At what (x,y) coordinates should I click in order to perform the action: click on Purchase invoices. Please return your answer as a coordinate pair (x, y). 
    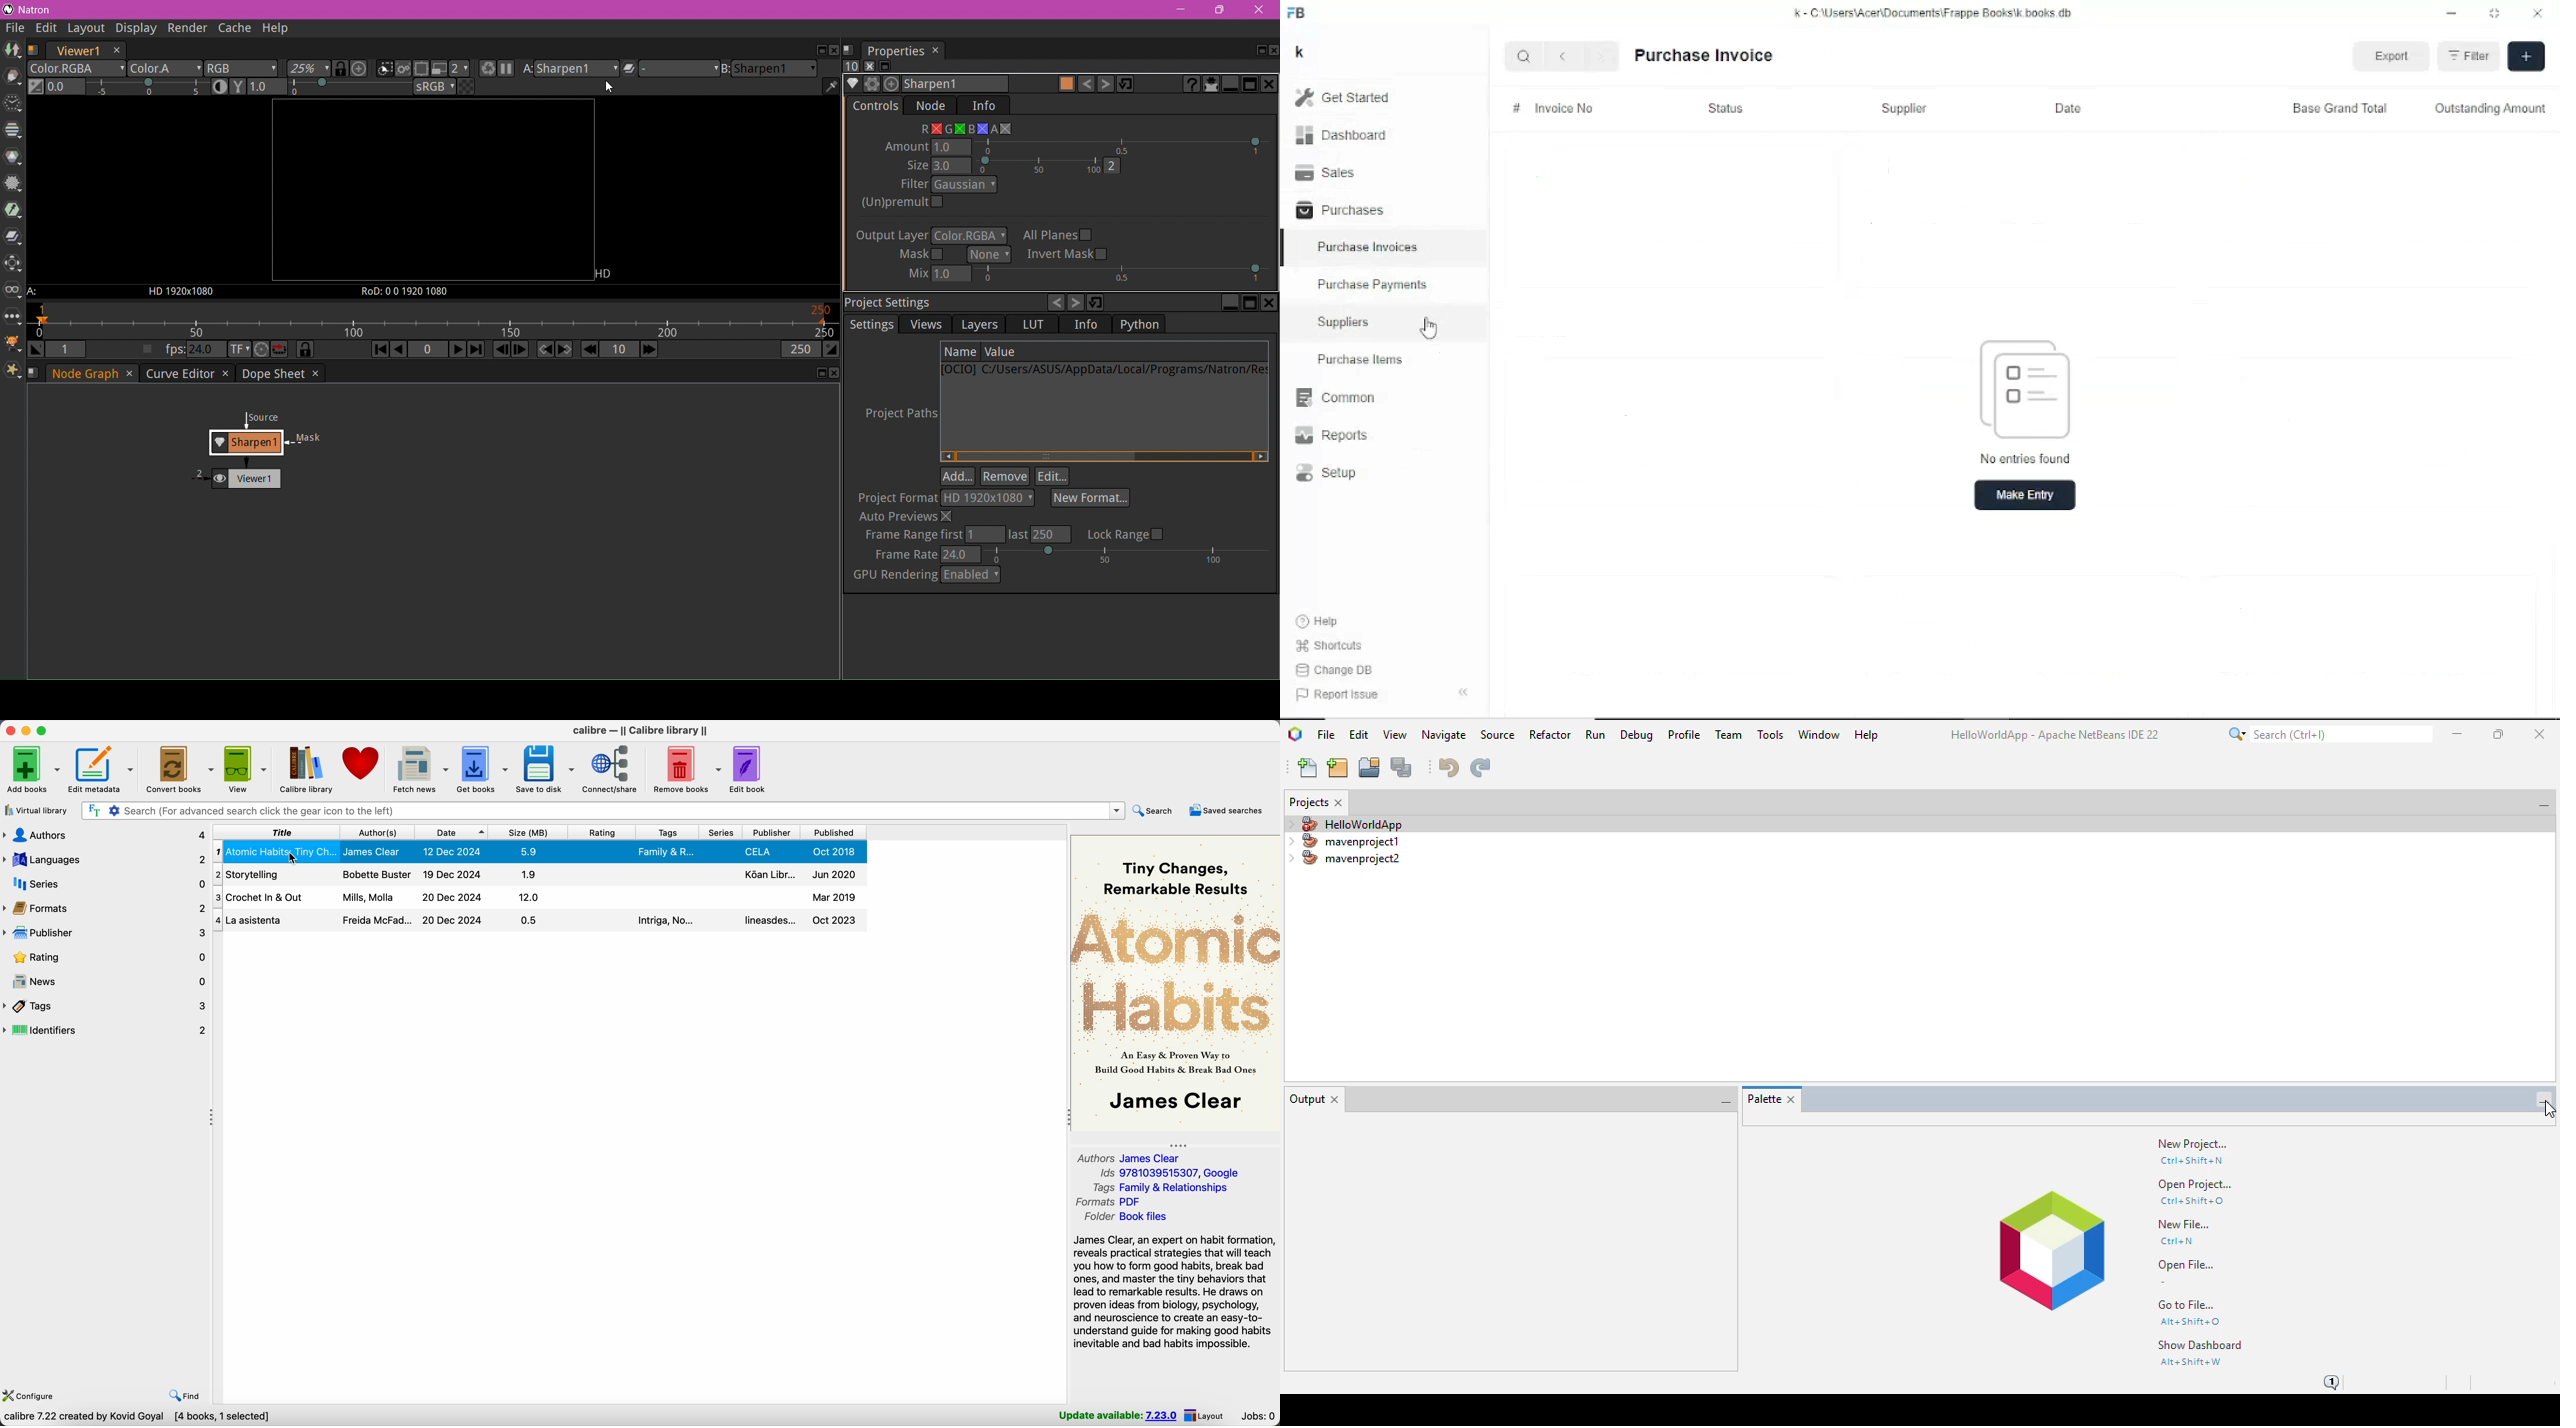
    Looking at the image, I should click on (1367, 245).